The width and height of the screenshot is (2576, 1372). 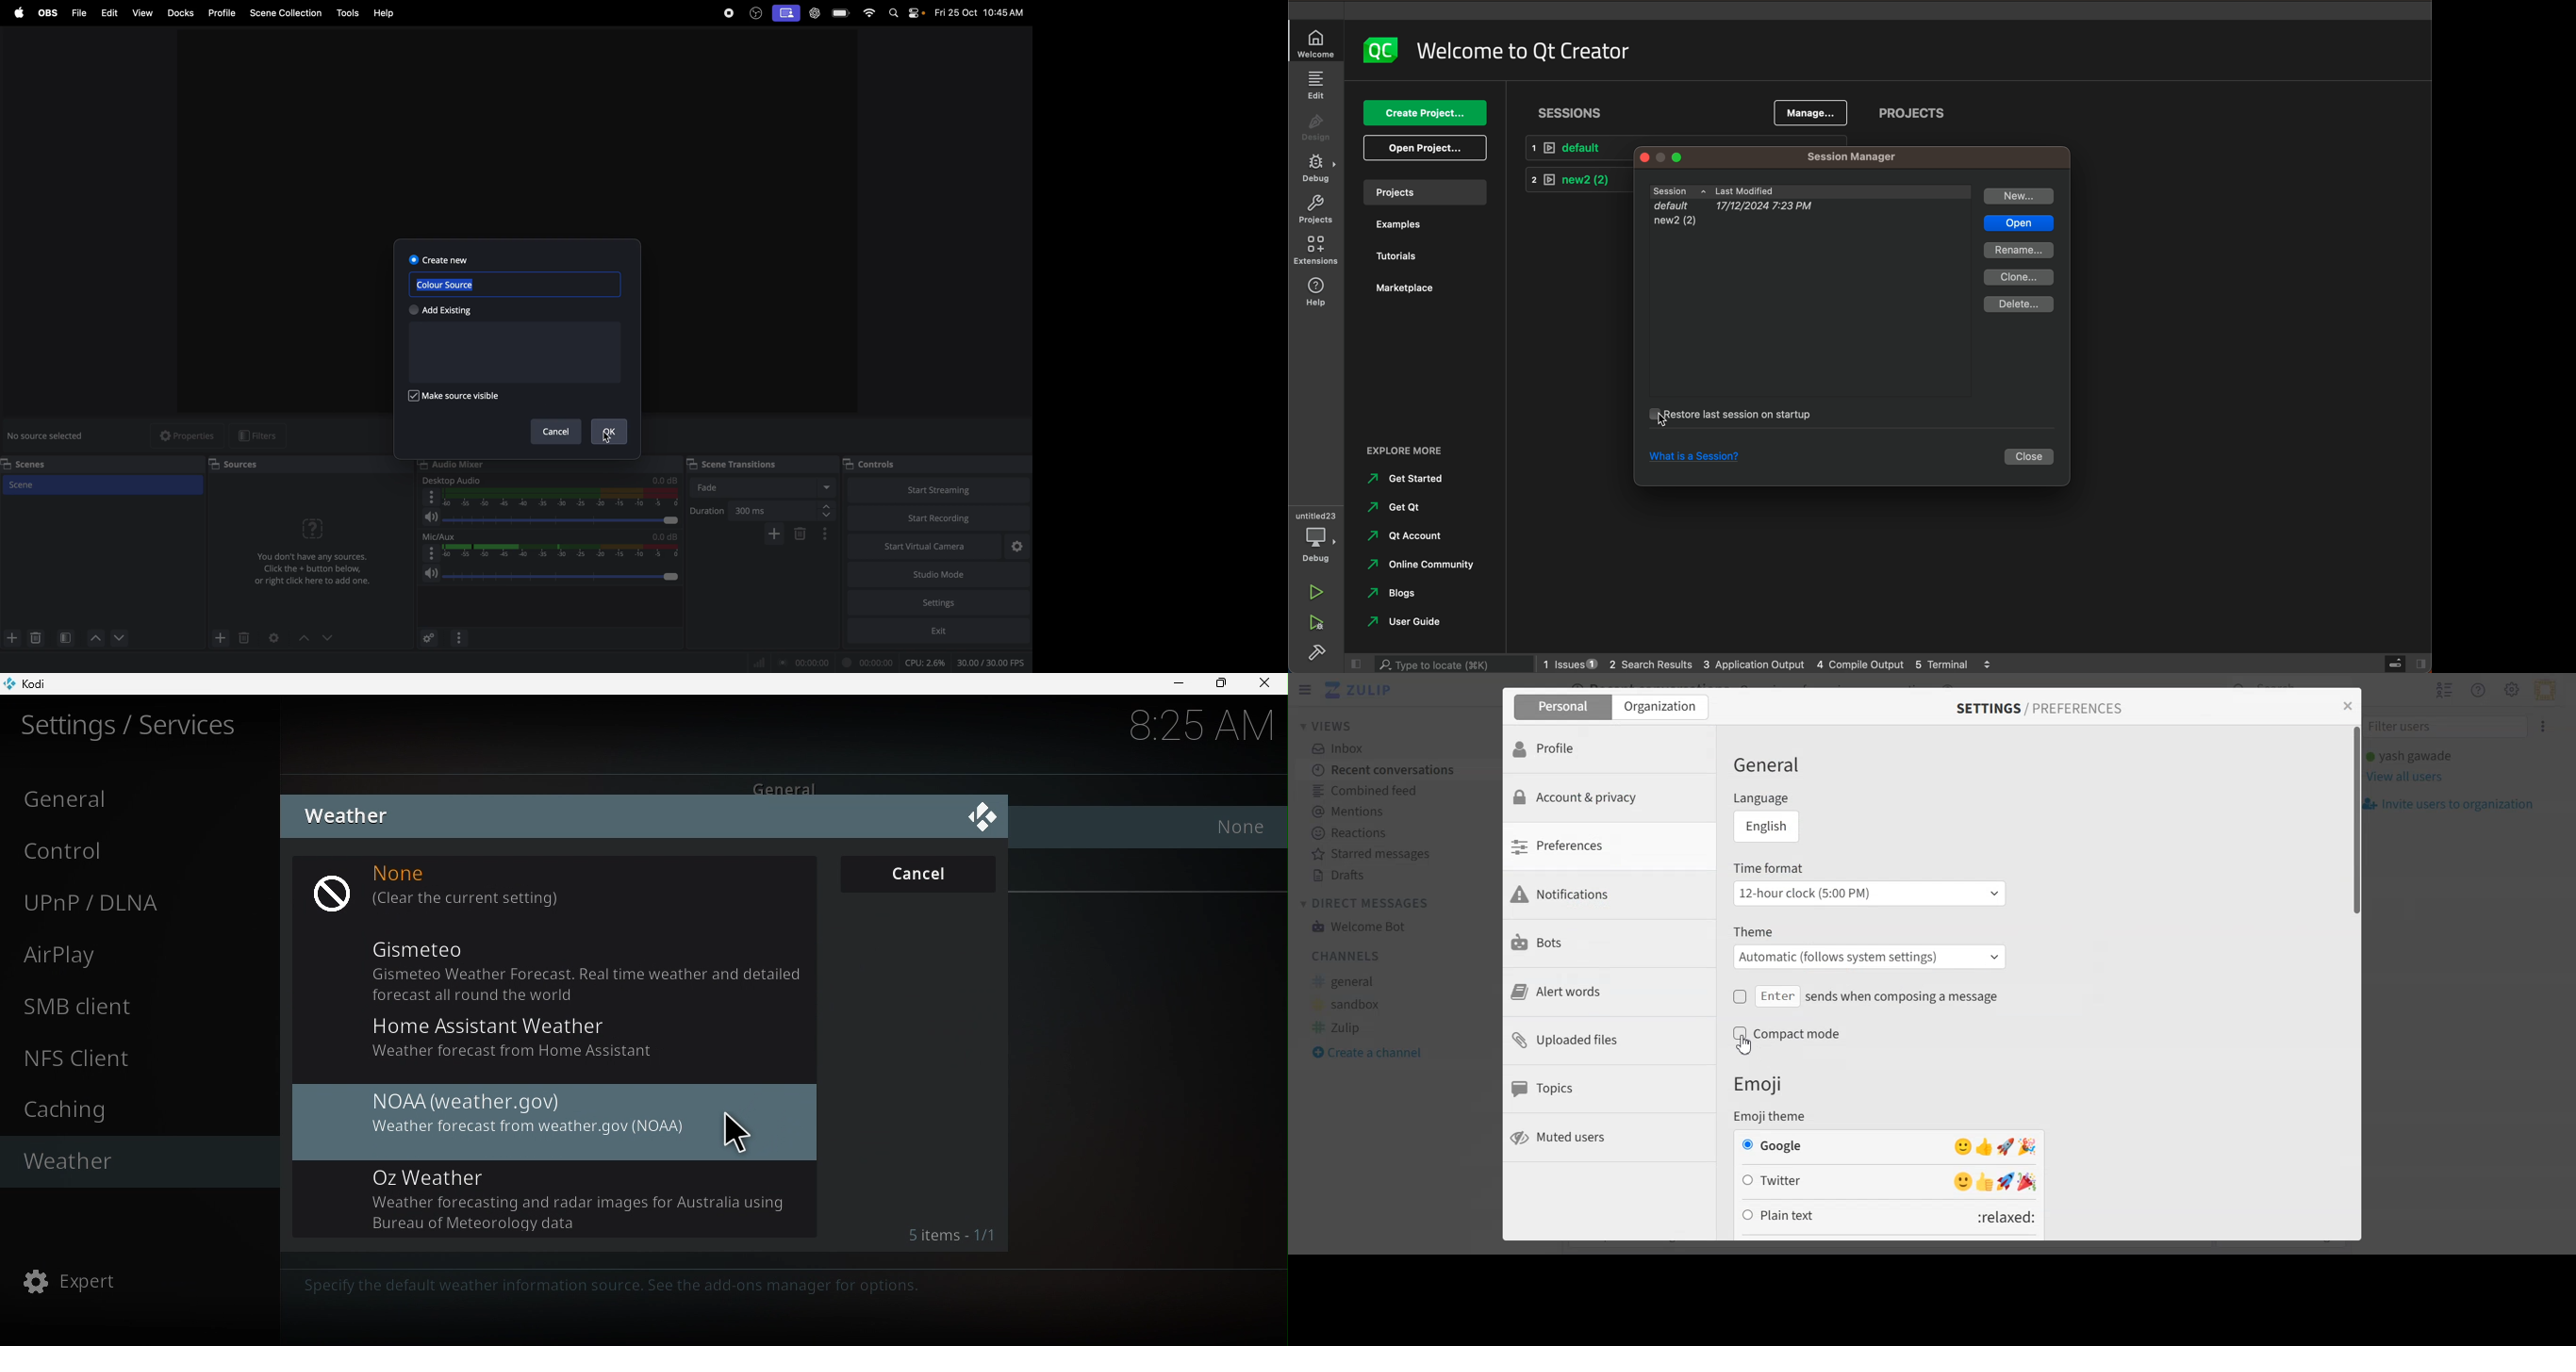 What do you see at coordinates (784, 510) in the screenshot?
I see `300ms` at bounding box center [784, 510].